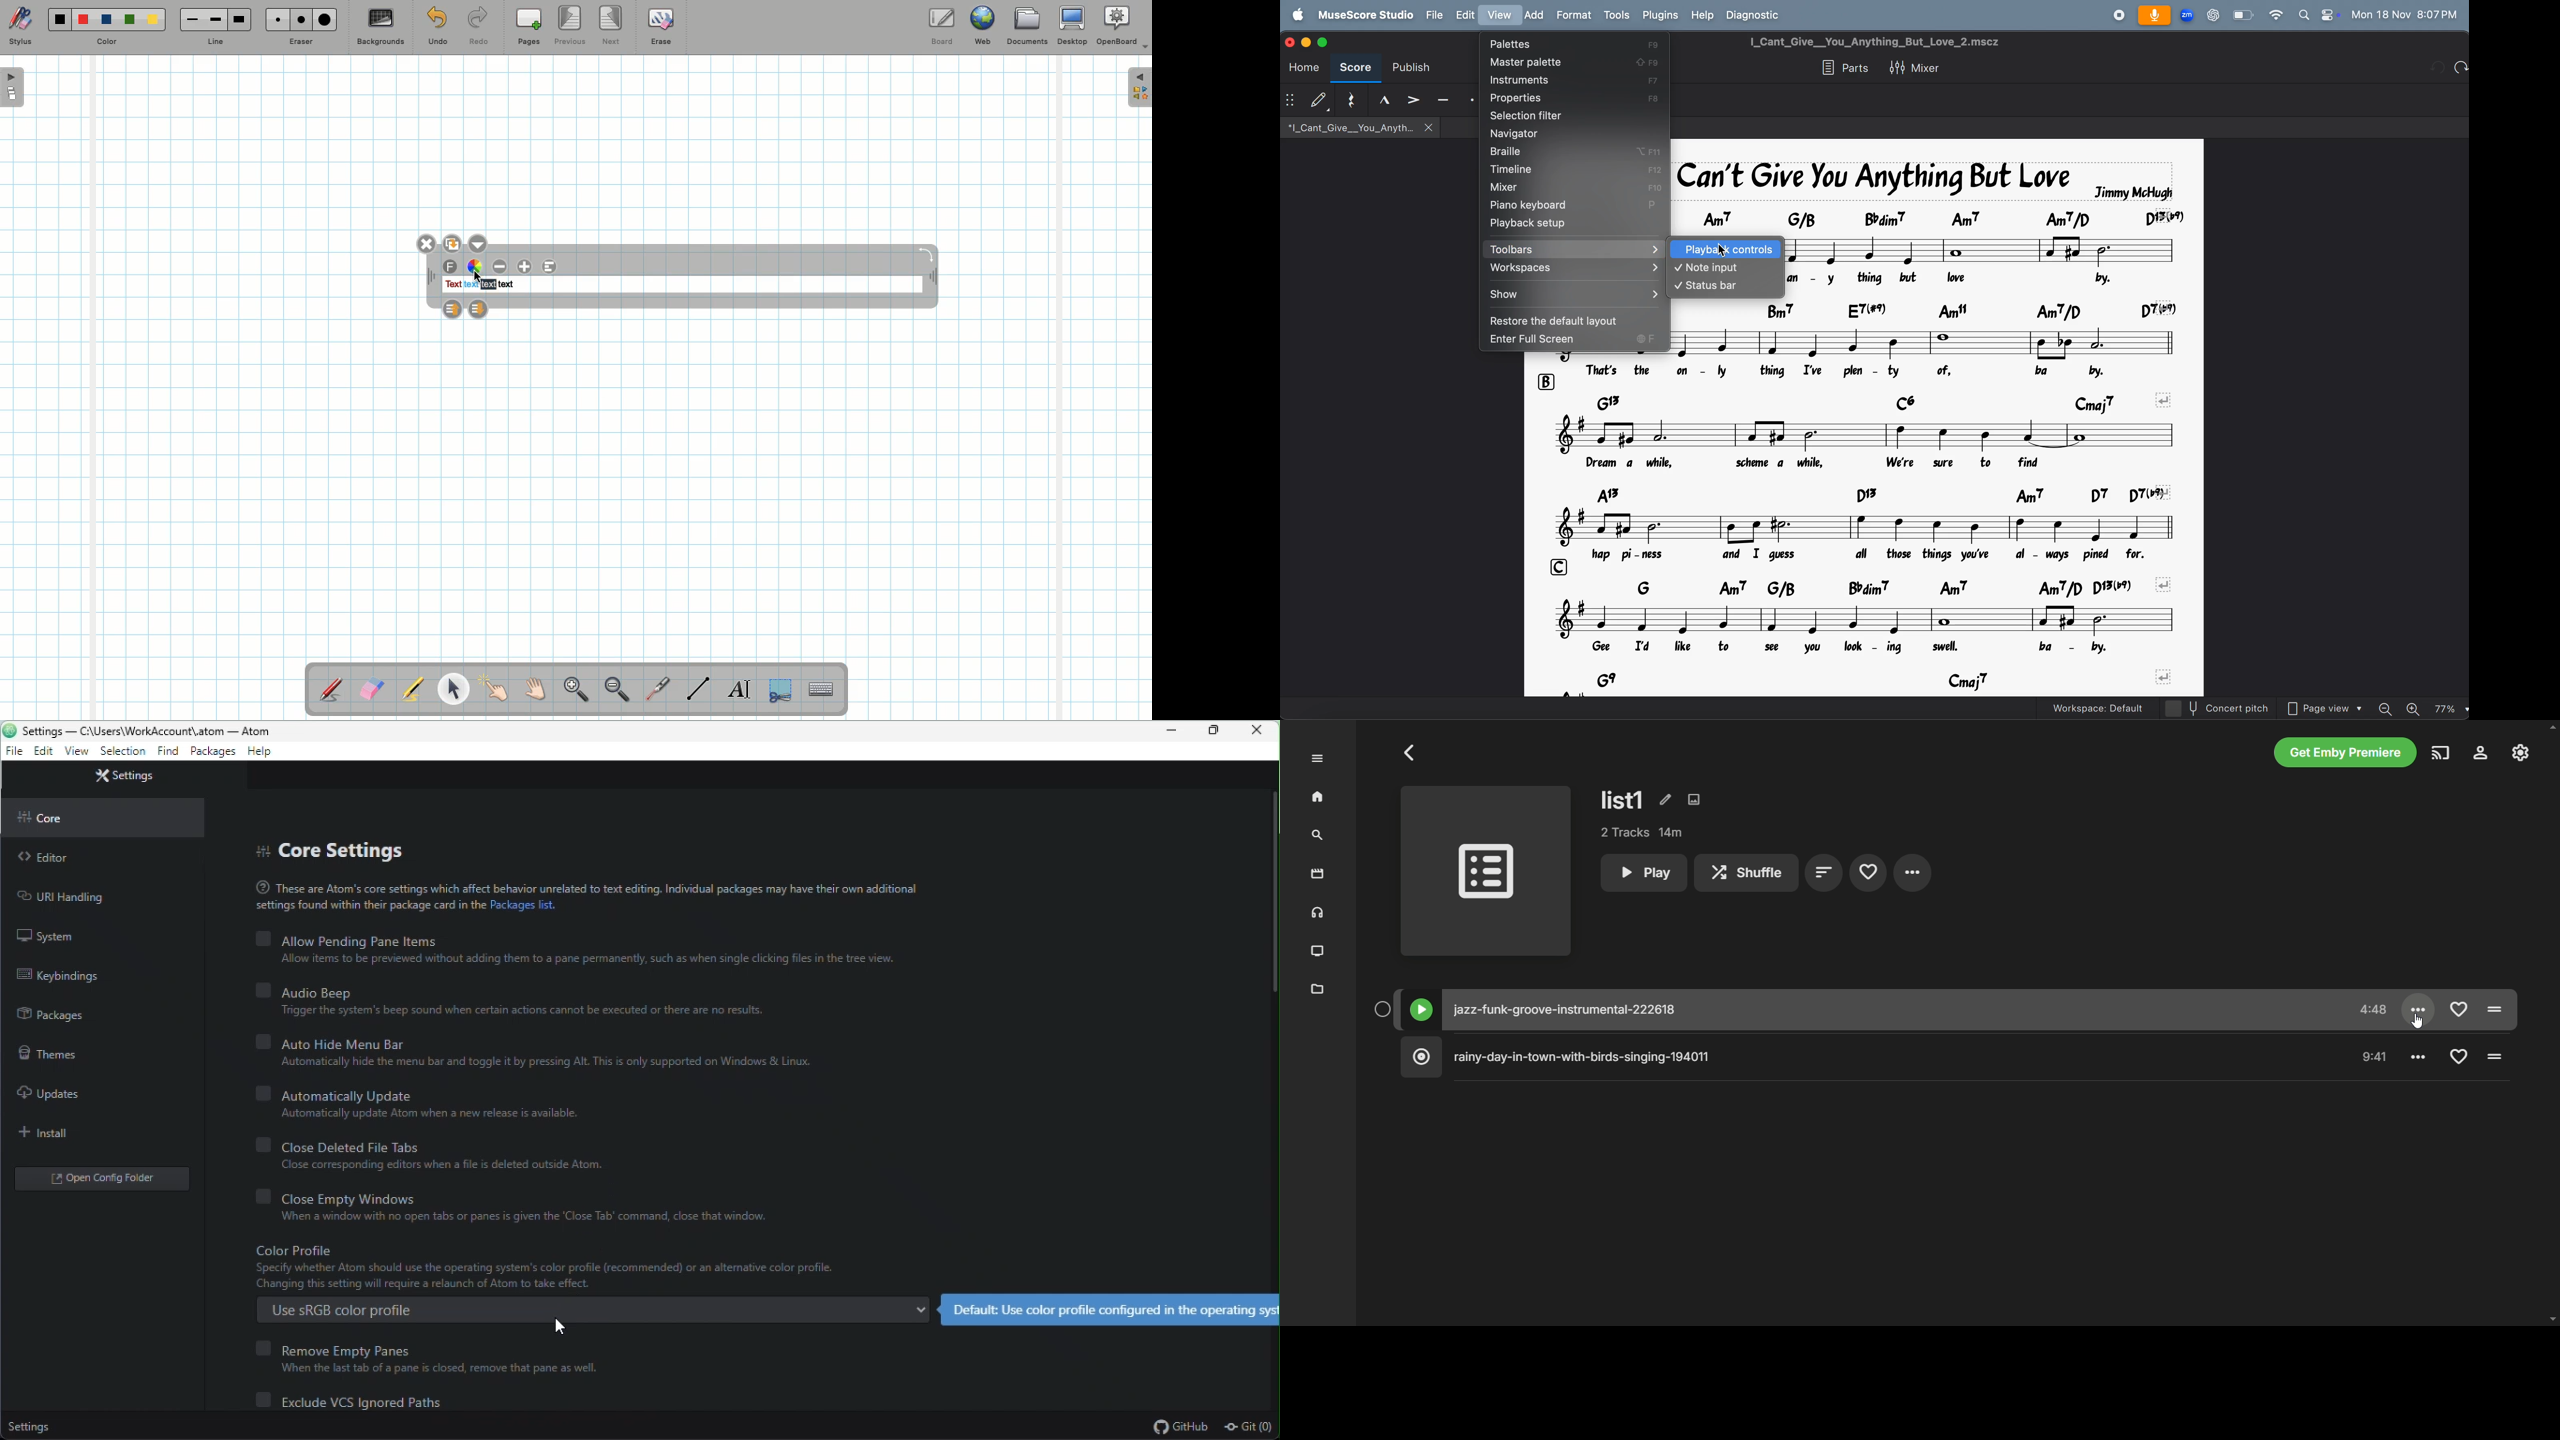 The image size is (2576, 1456). I want to click on properties, so click(1574, 98).